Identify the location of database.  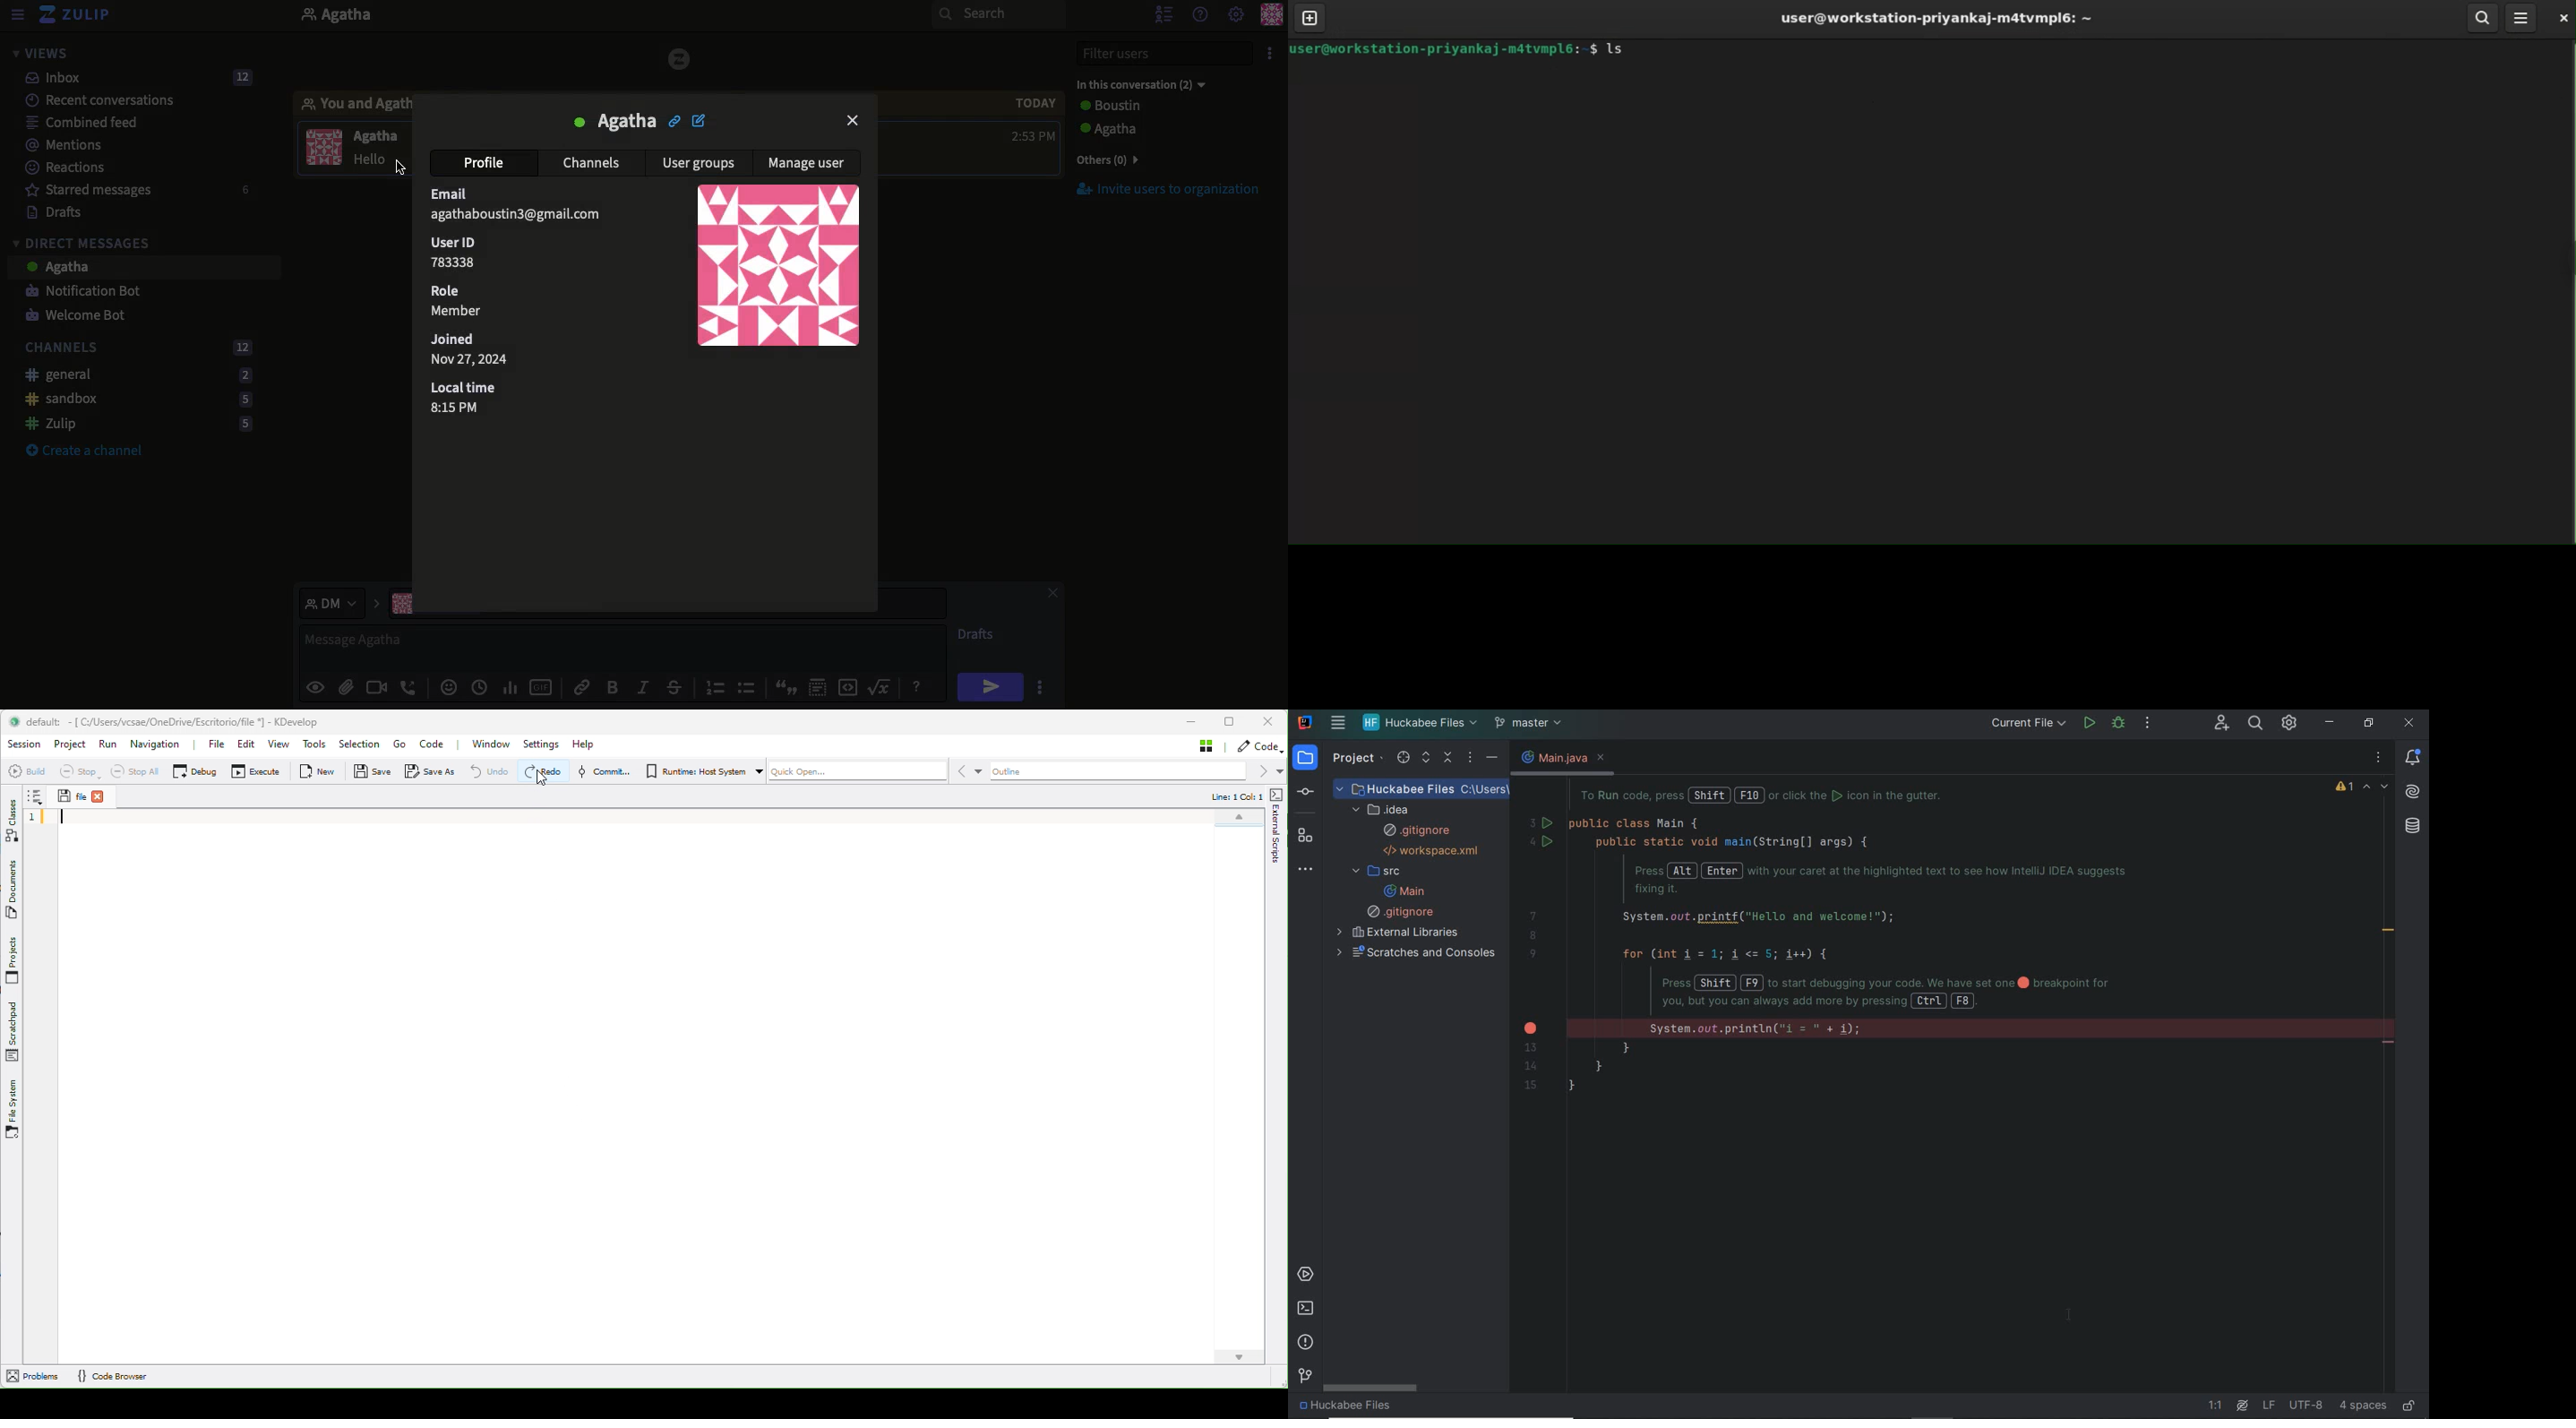
(2414, 827).